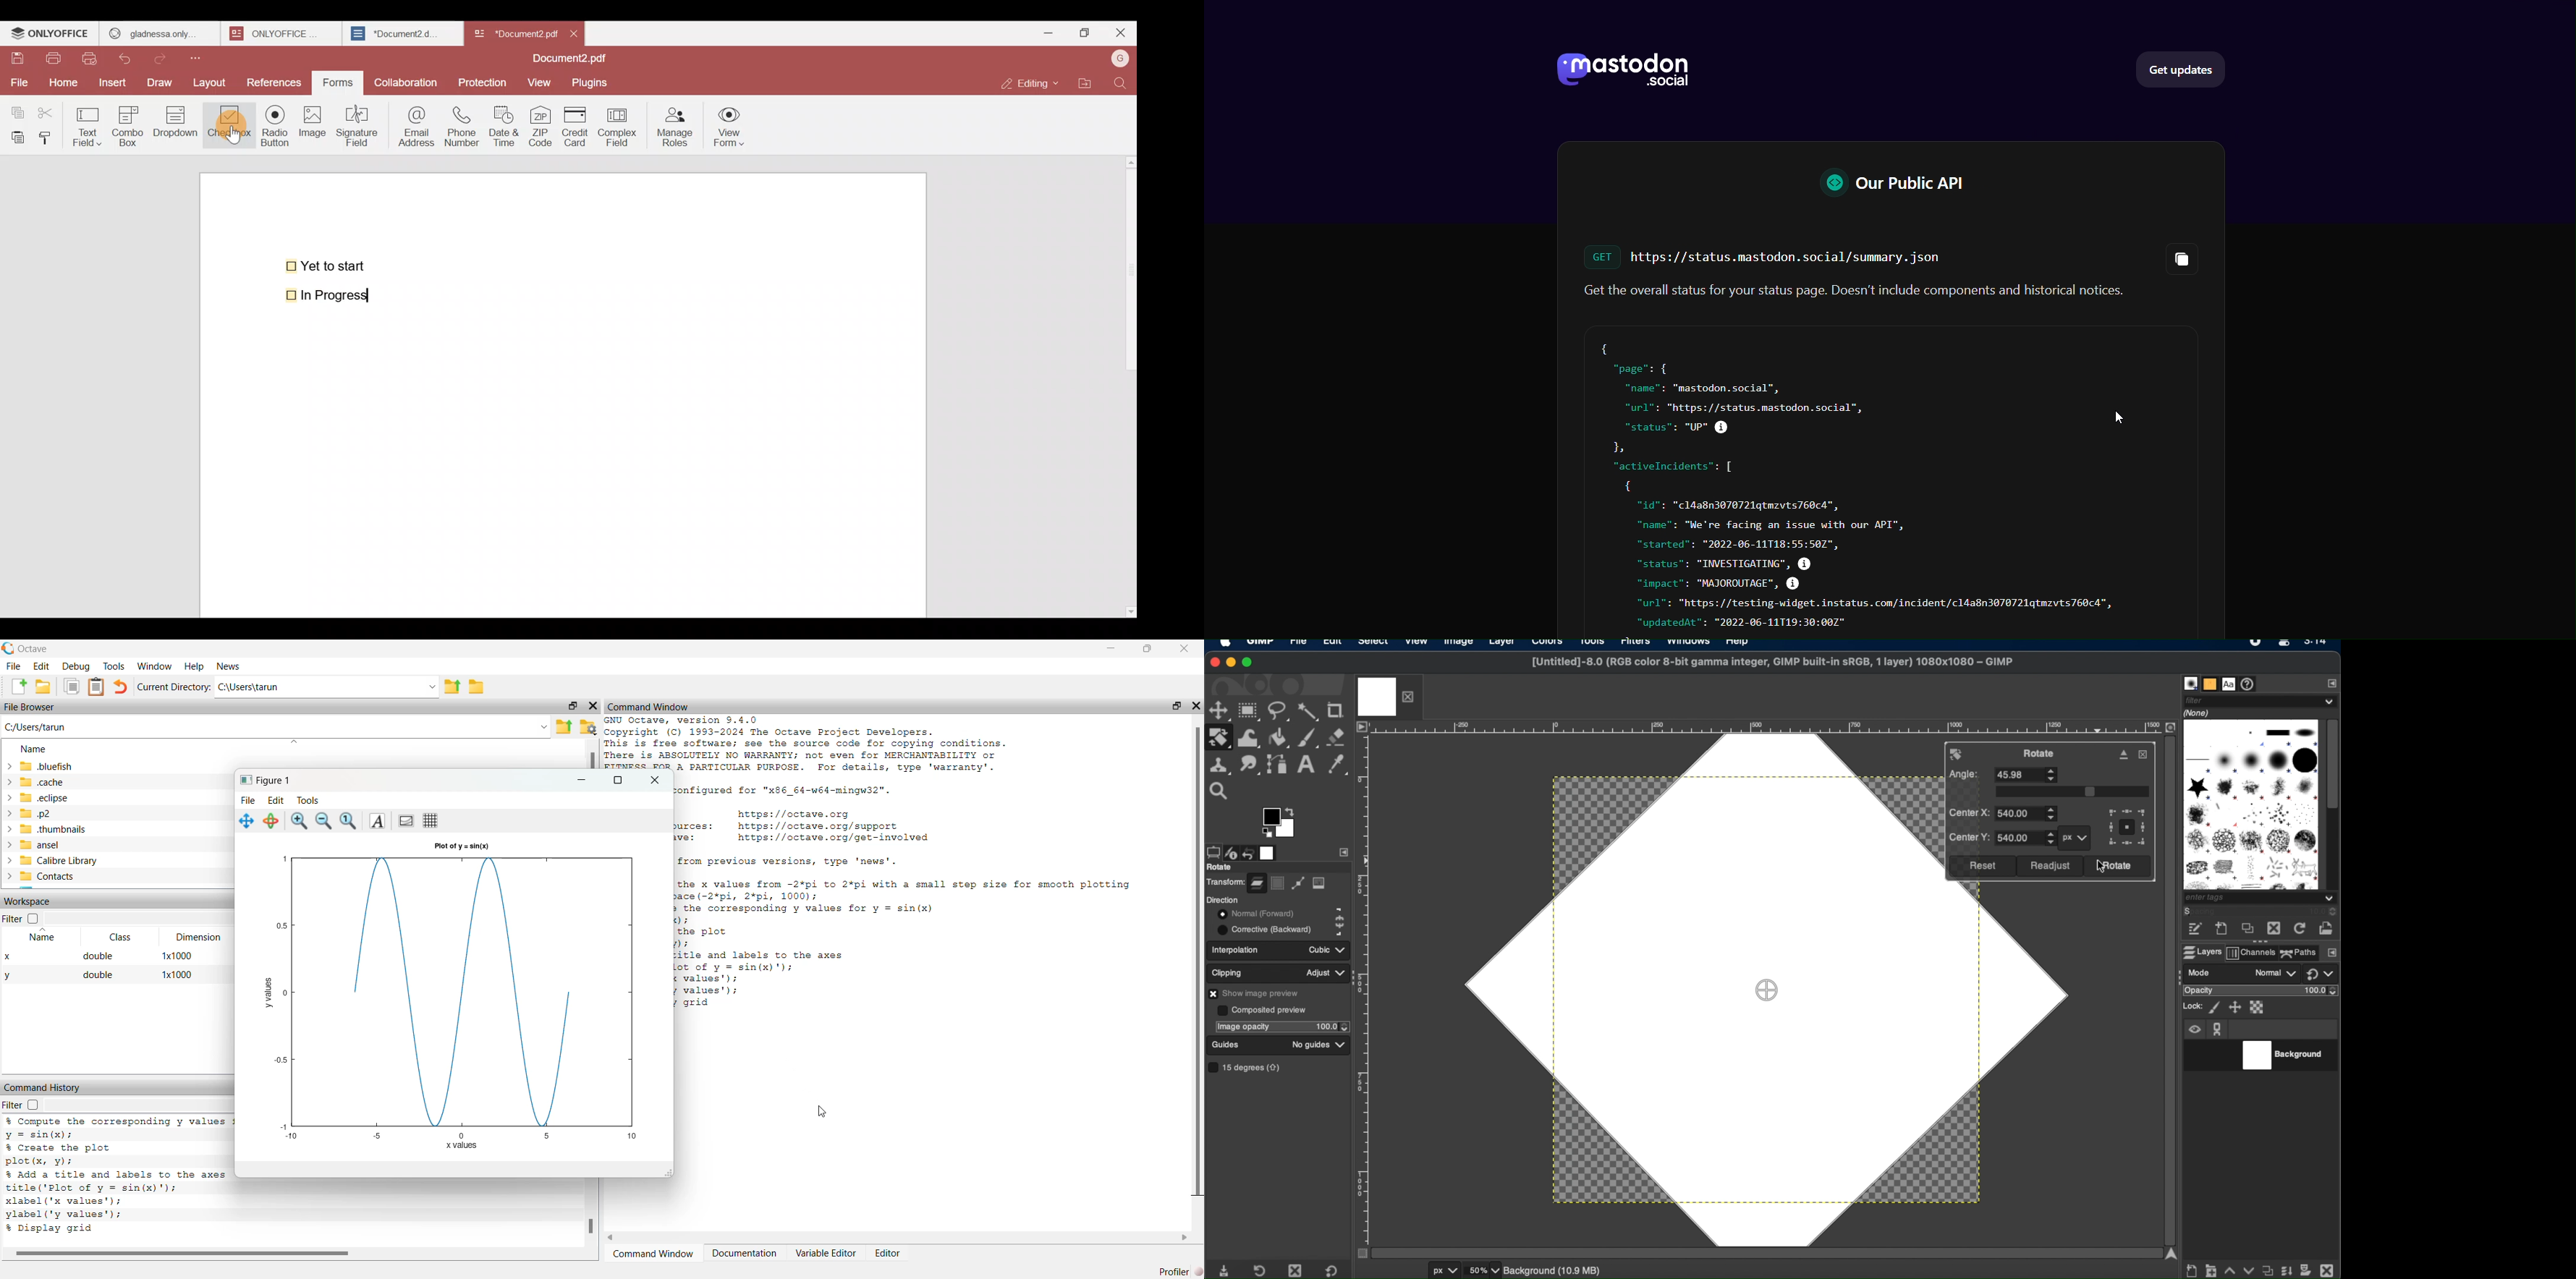 This screenshot has width=2576, height=1288. Describe the element at coordinates (1044, 31) in the screenshot. I see `Minimize` at that location.